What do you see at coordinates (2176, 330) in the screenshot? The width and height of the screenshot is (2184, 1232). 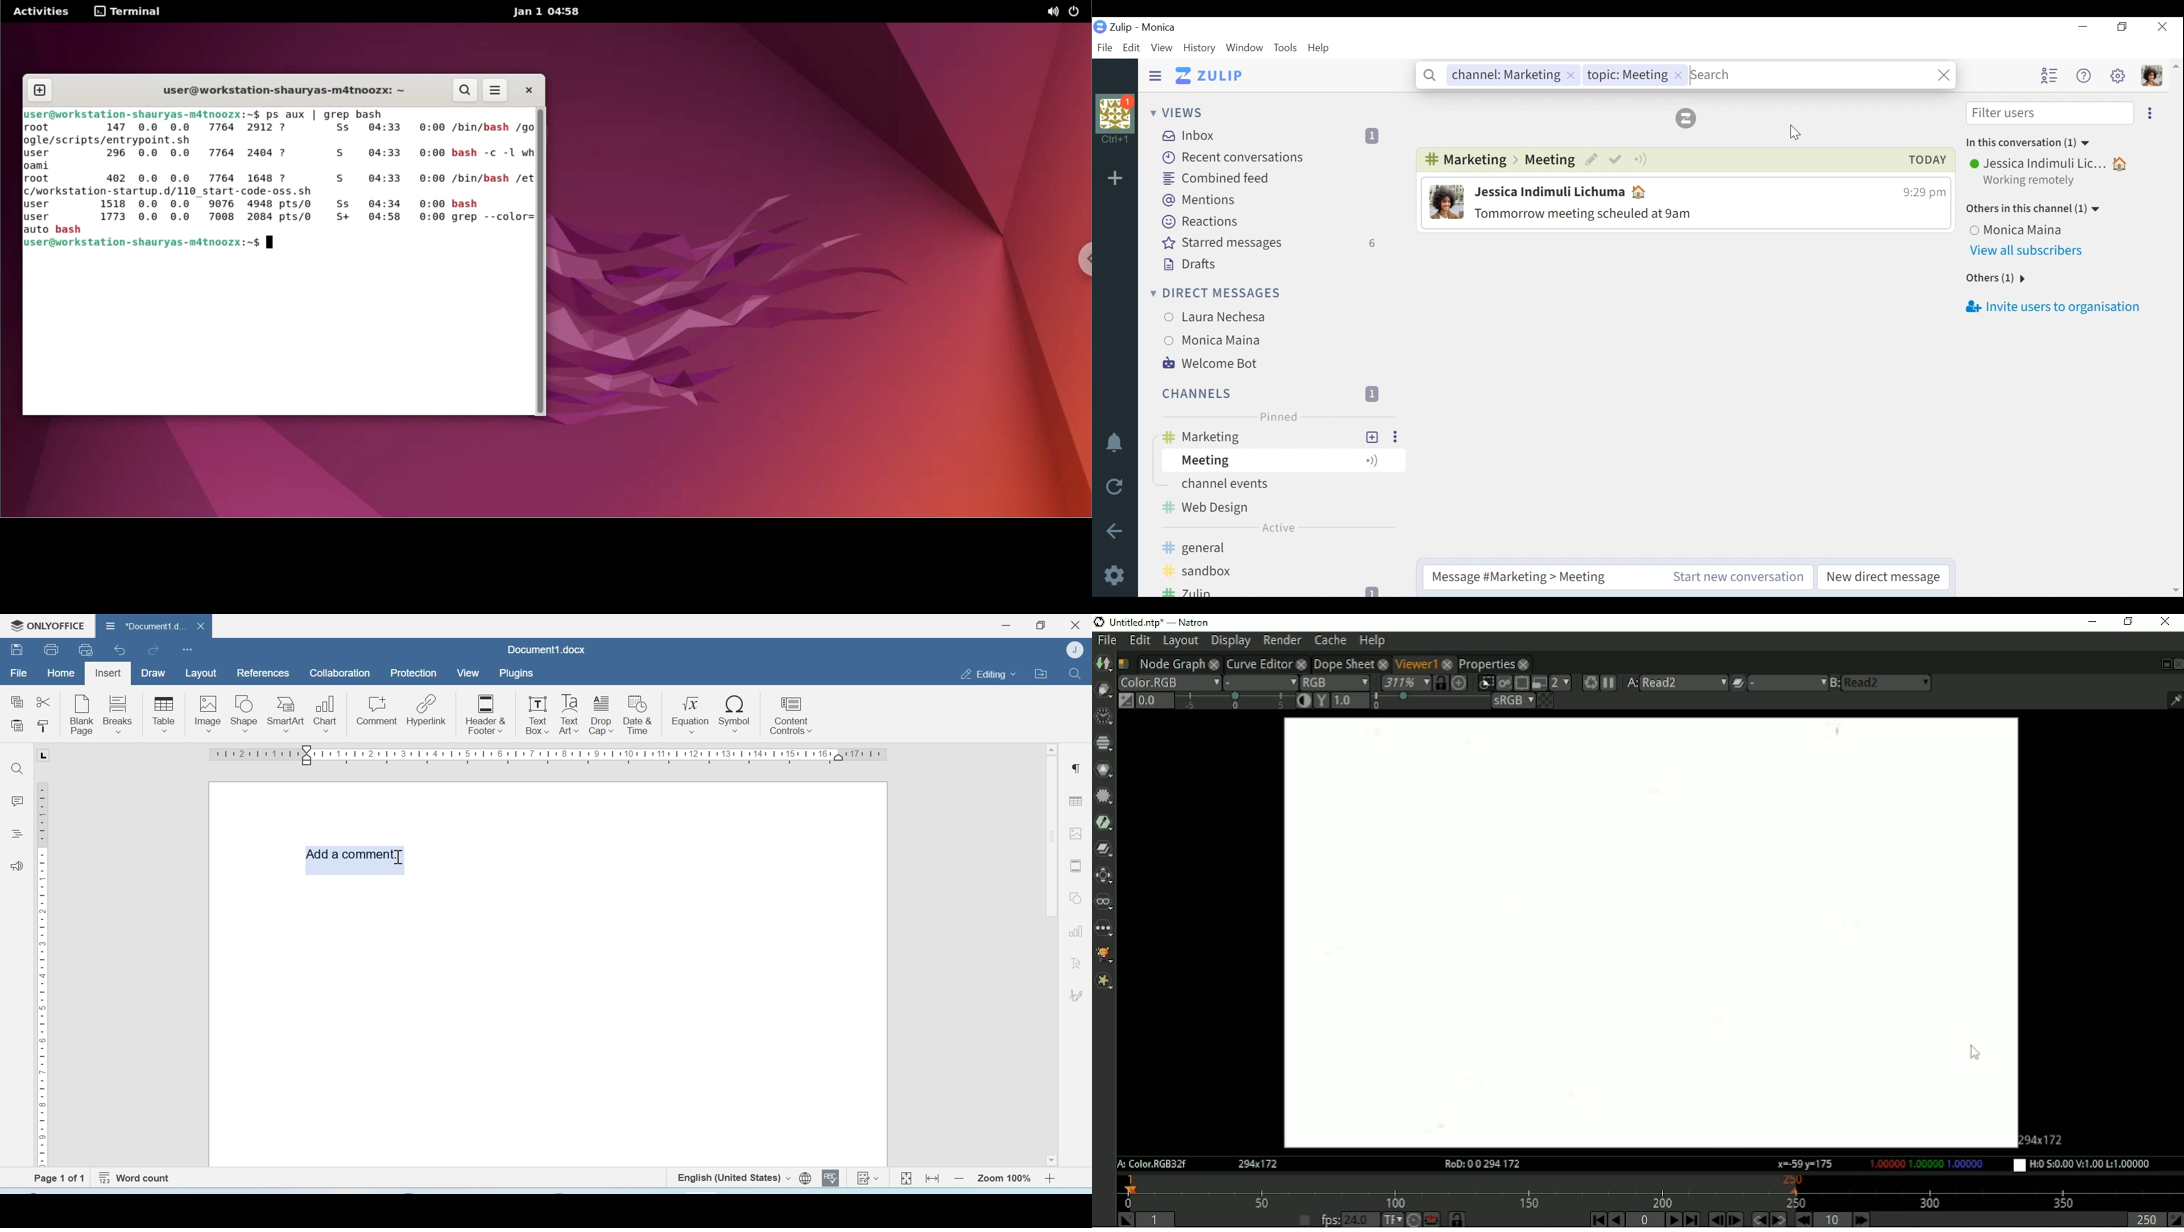 I see `vertical scrollbar` at bounding box center [2176, 330].